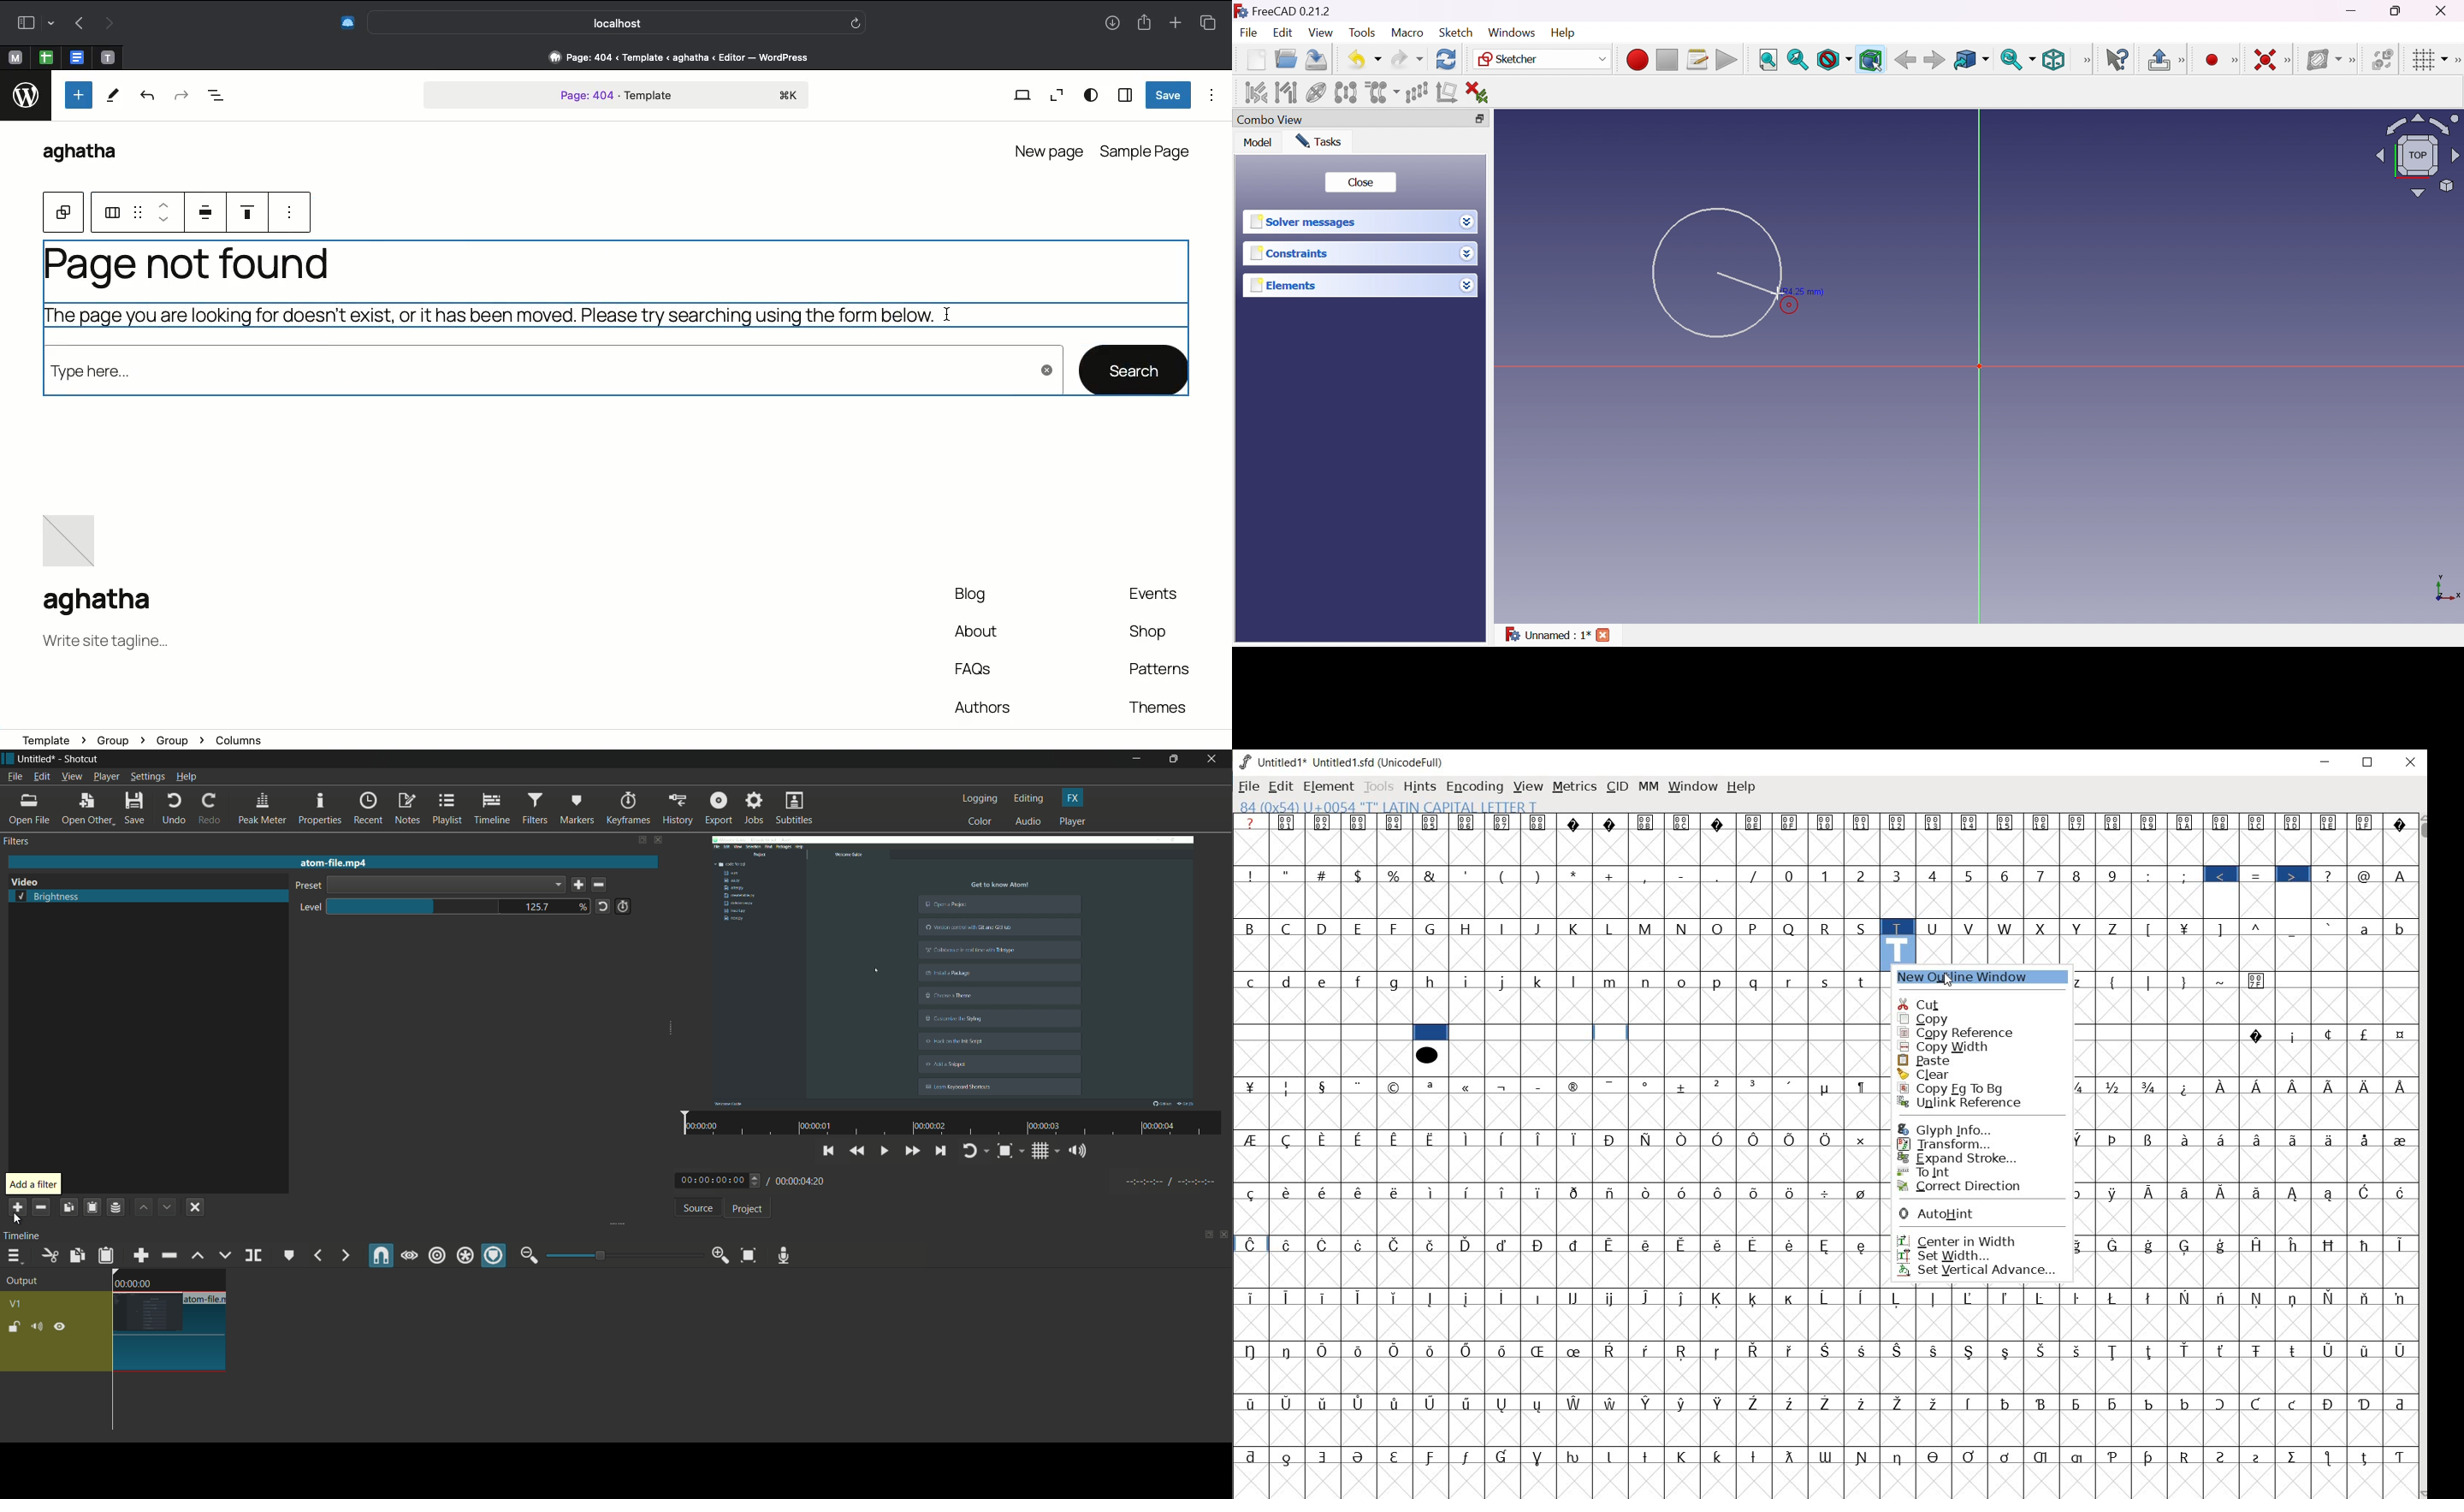 The image size is (2464, 1512). Describe the element at coordinates (1176, 759) in the screenshot. I see `maximize` at that location.